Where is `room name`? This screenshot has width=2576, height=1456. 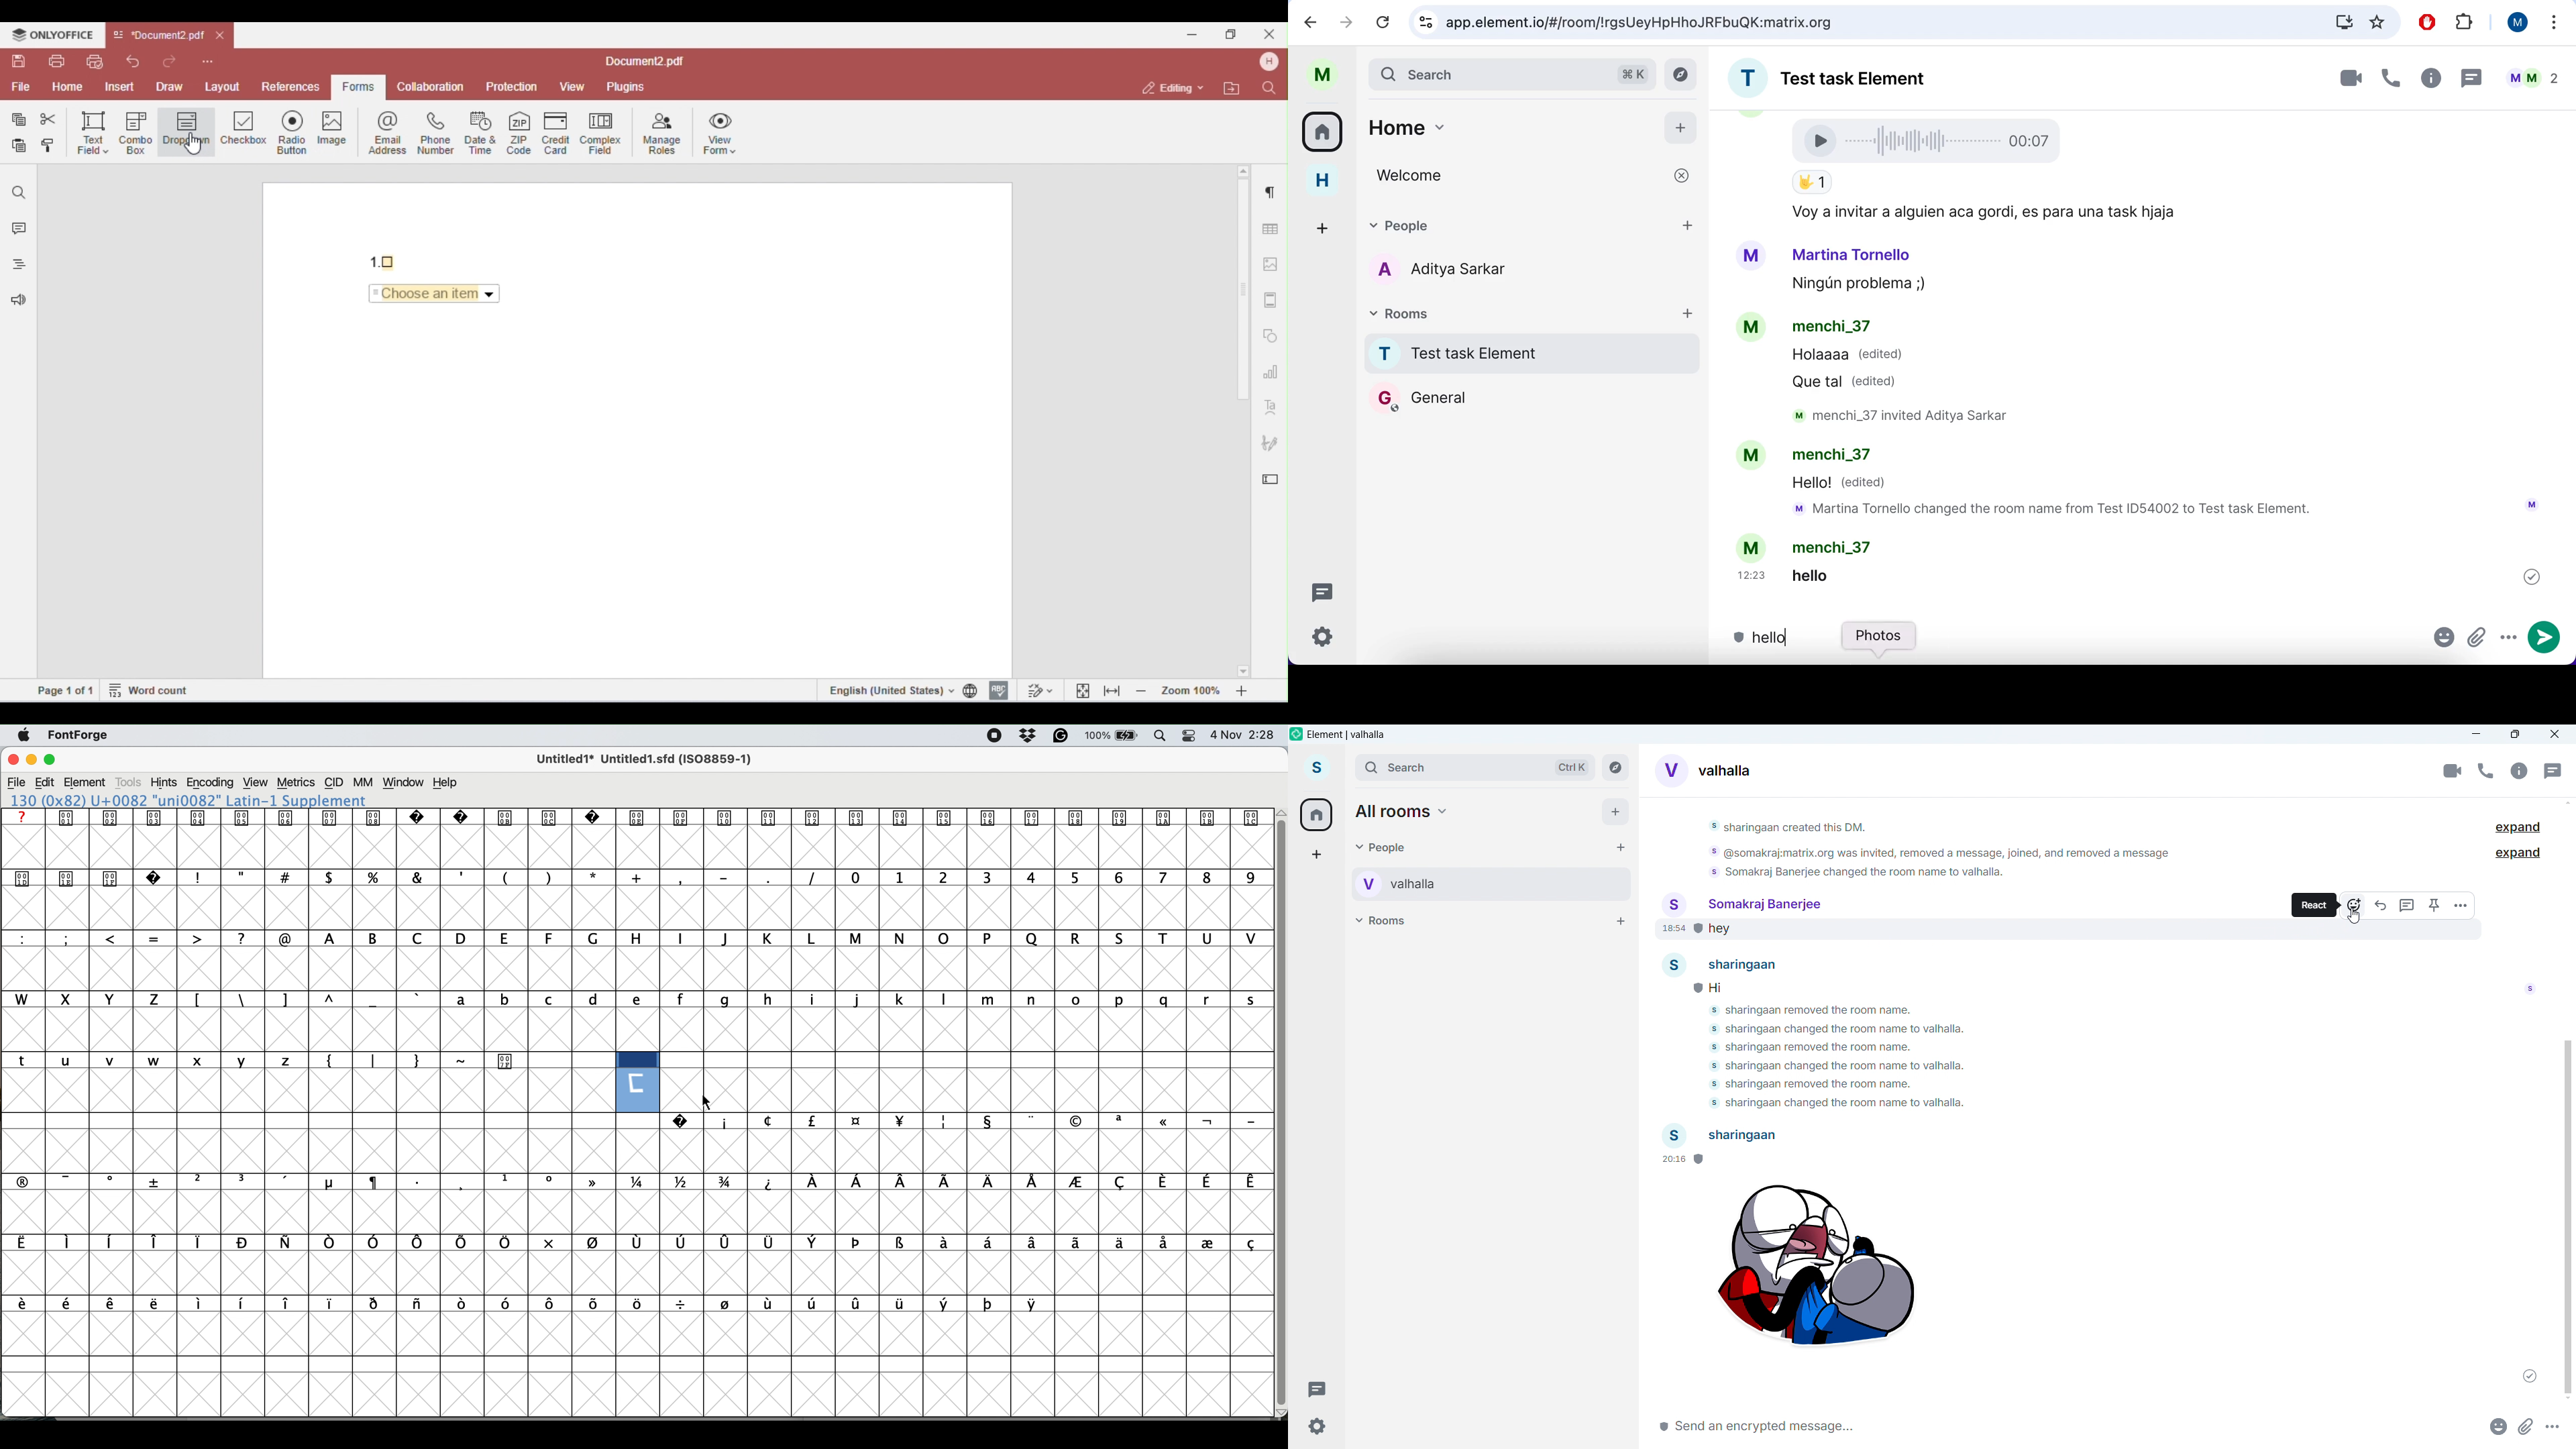 room name is located at coordinates (1528, 353).